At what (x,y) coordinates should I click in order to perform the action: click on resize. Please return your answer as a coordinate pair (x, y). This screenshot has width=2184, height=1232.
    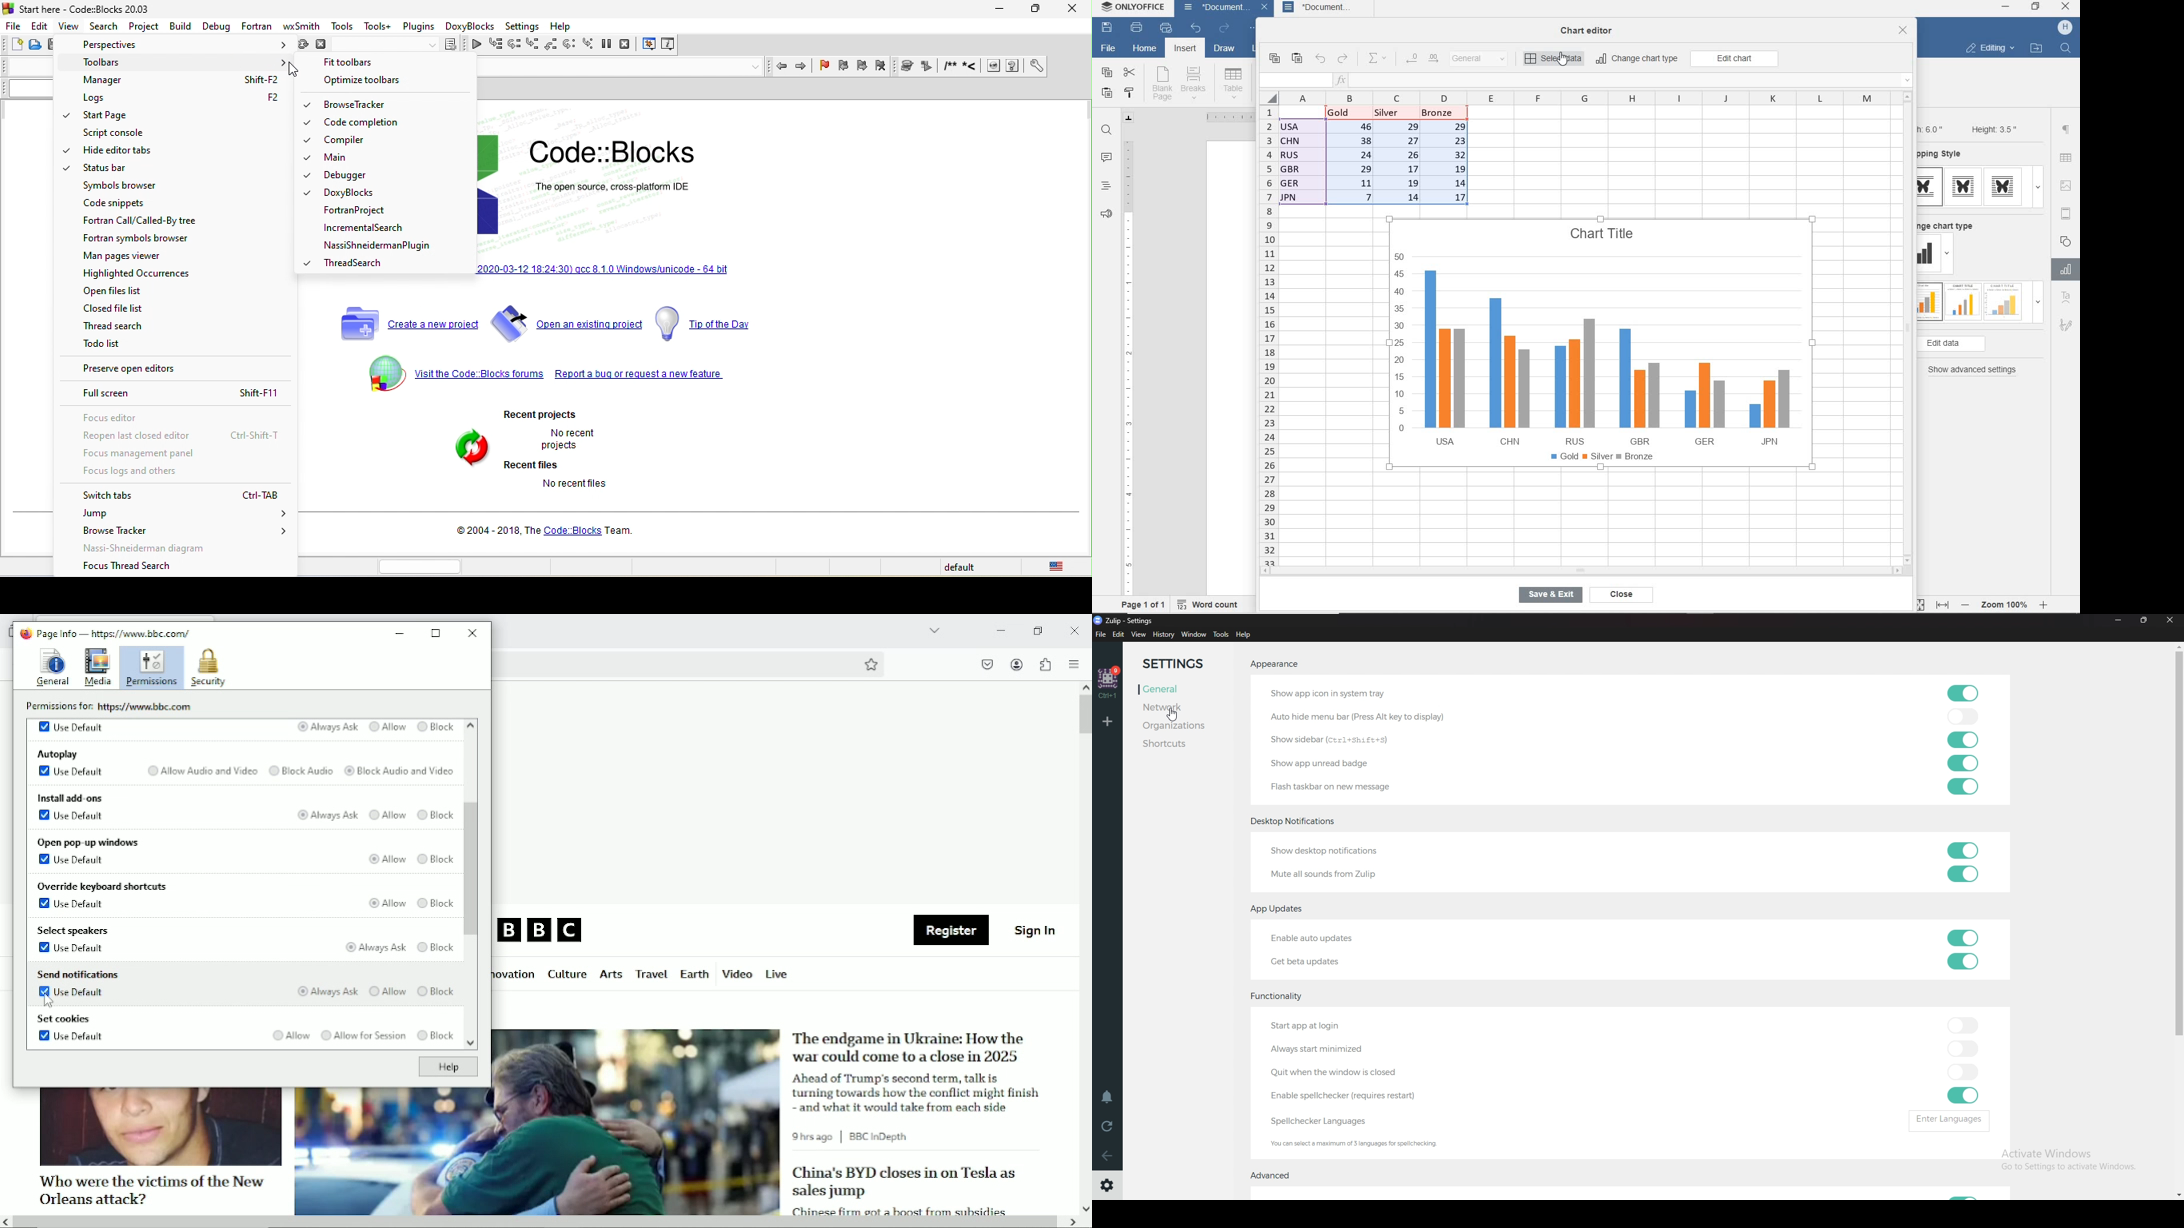
    Looking at the image, I should click on (437, 633).